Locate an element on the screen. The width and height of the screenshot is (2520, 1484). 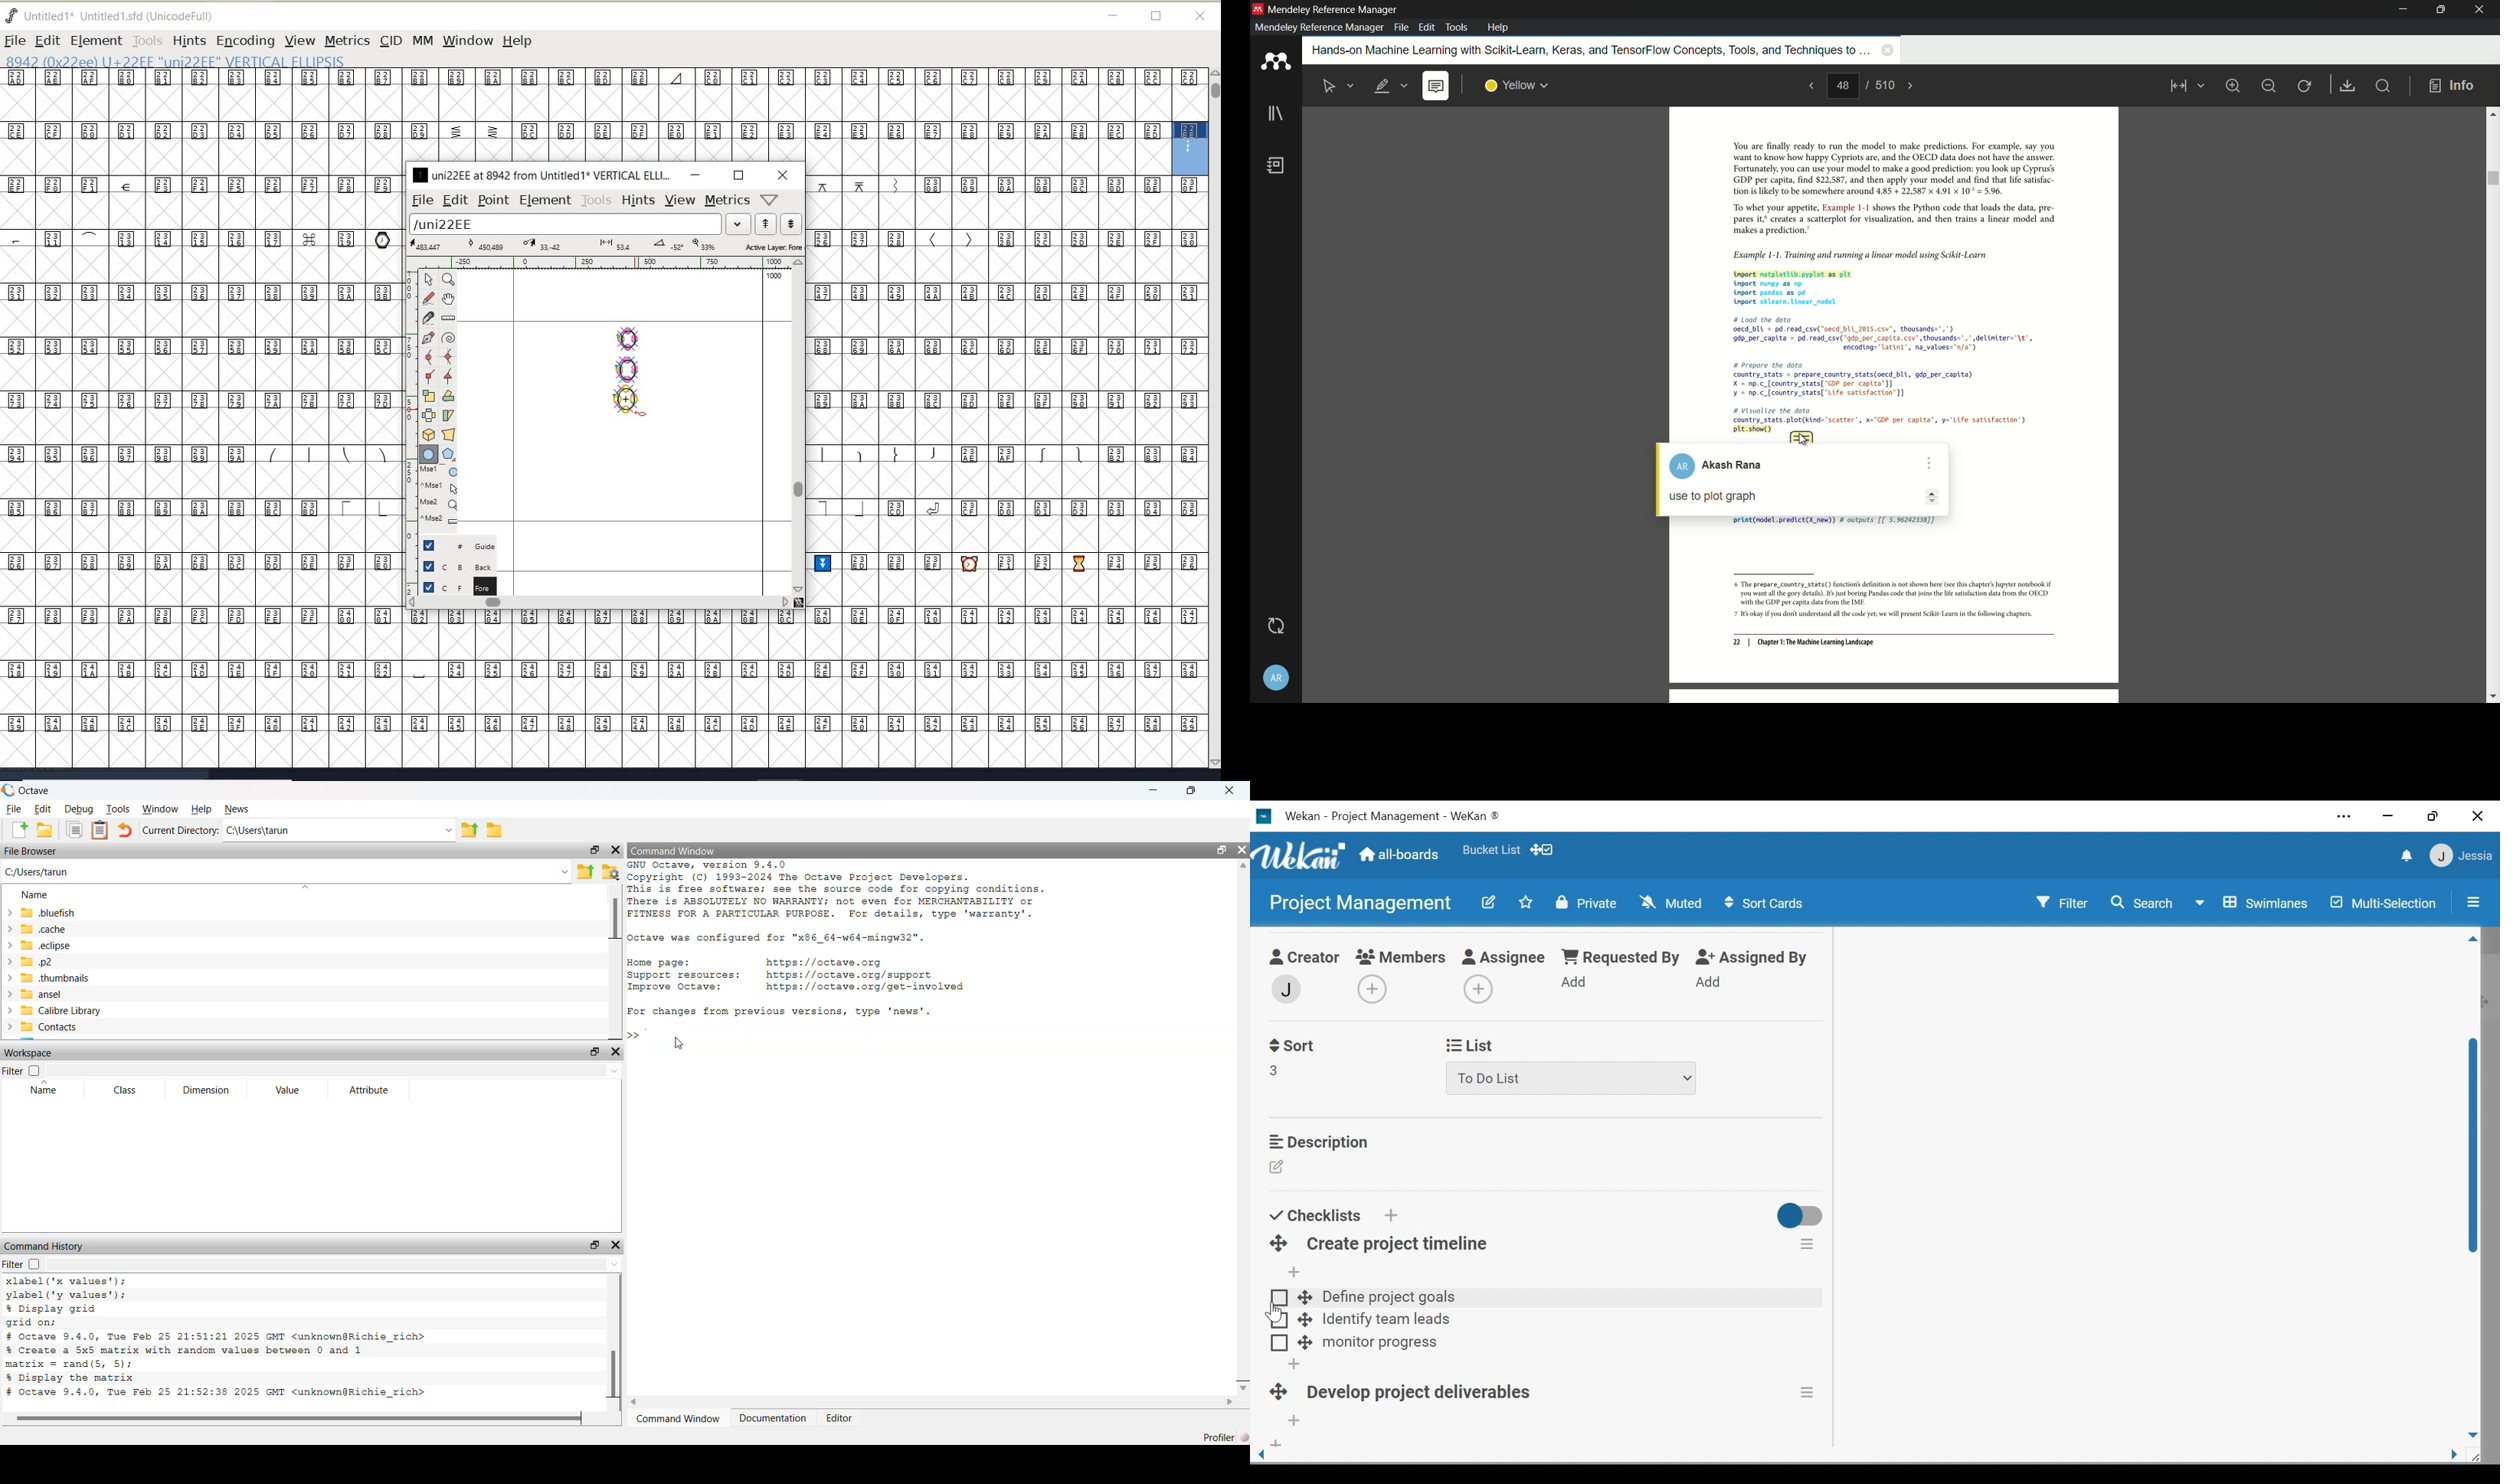
next page is located at coordinates (1911, 86).